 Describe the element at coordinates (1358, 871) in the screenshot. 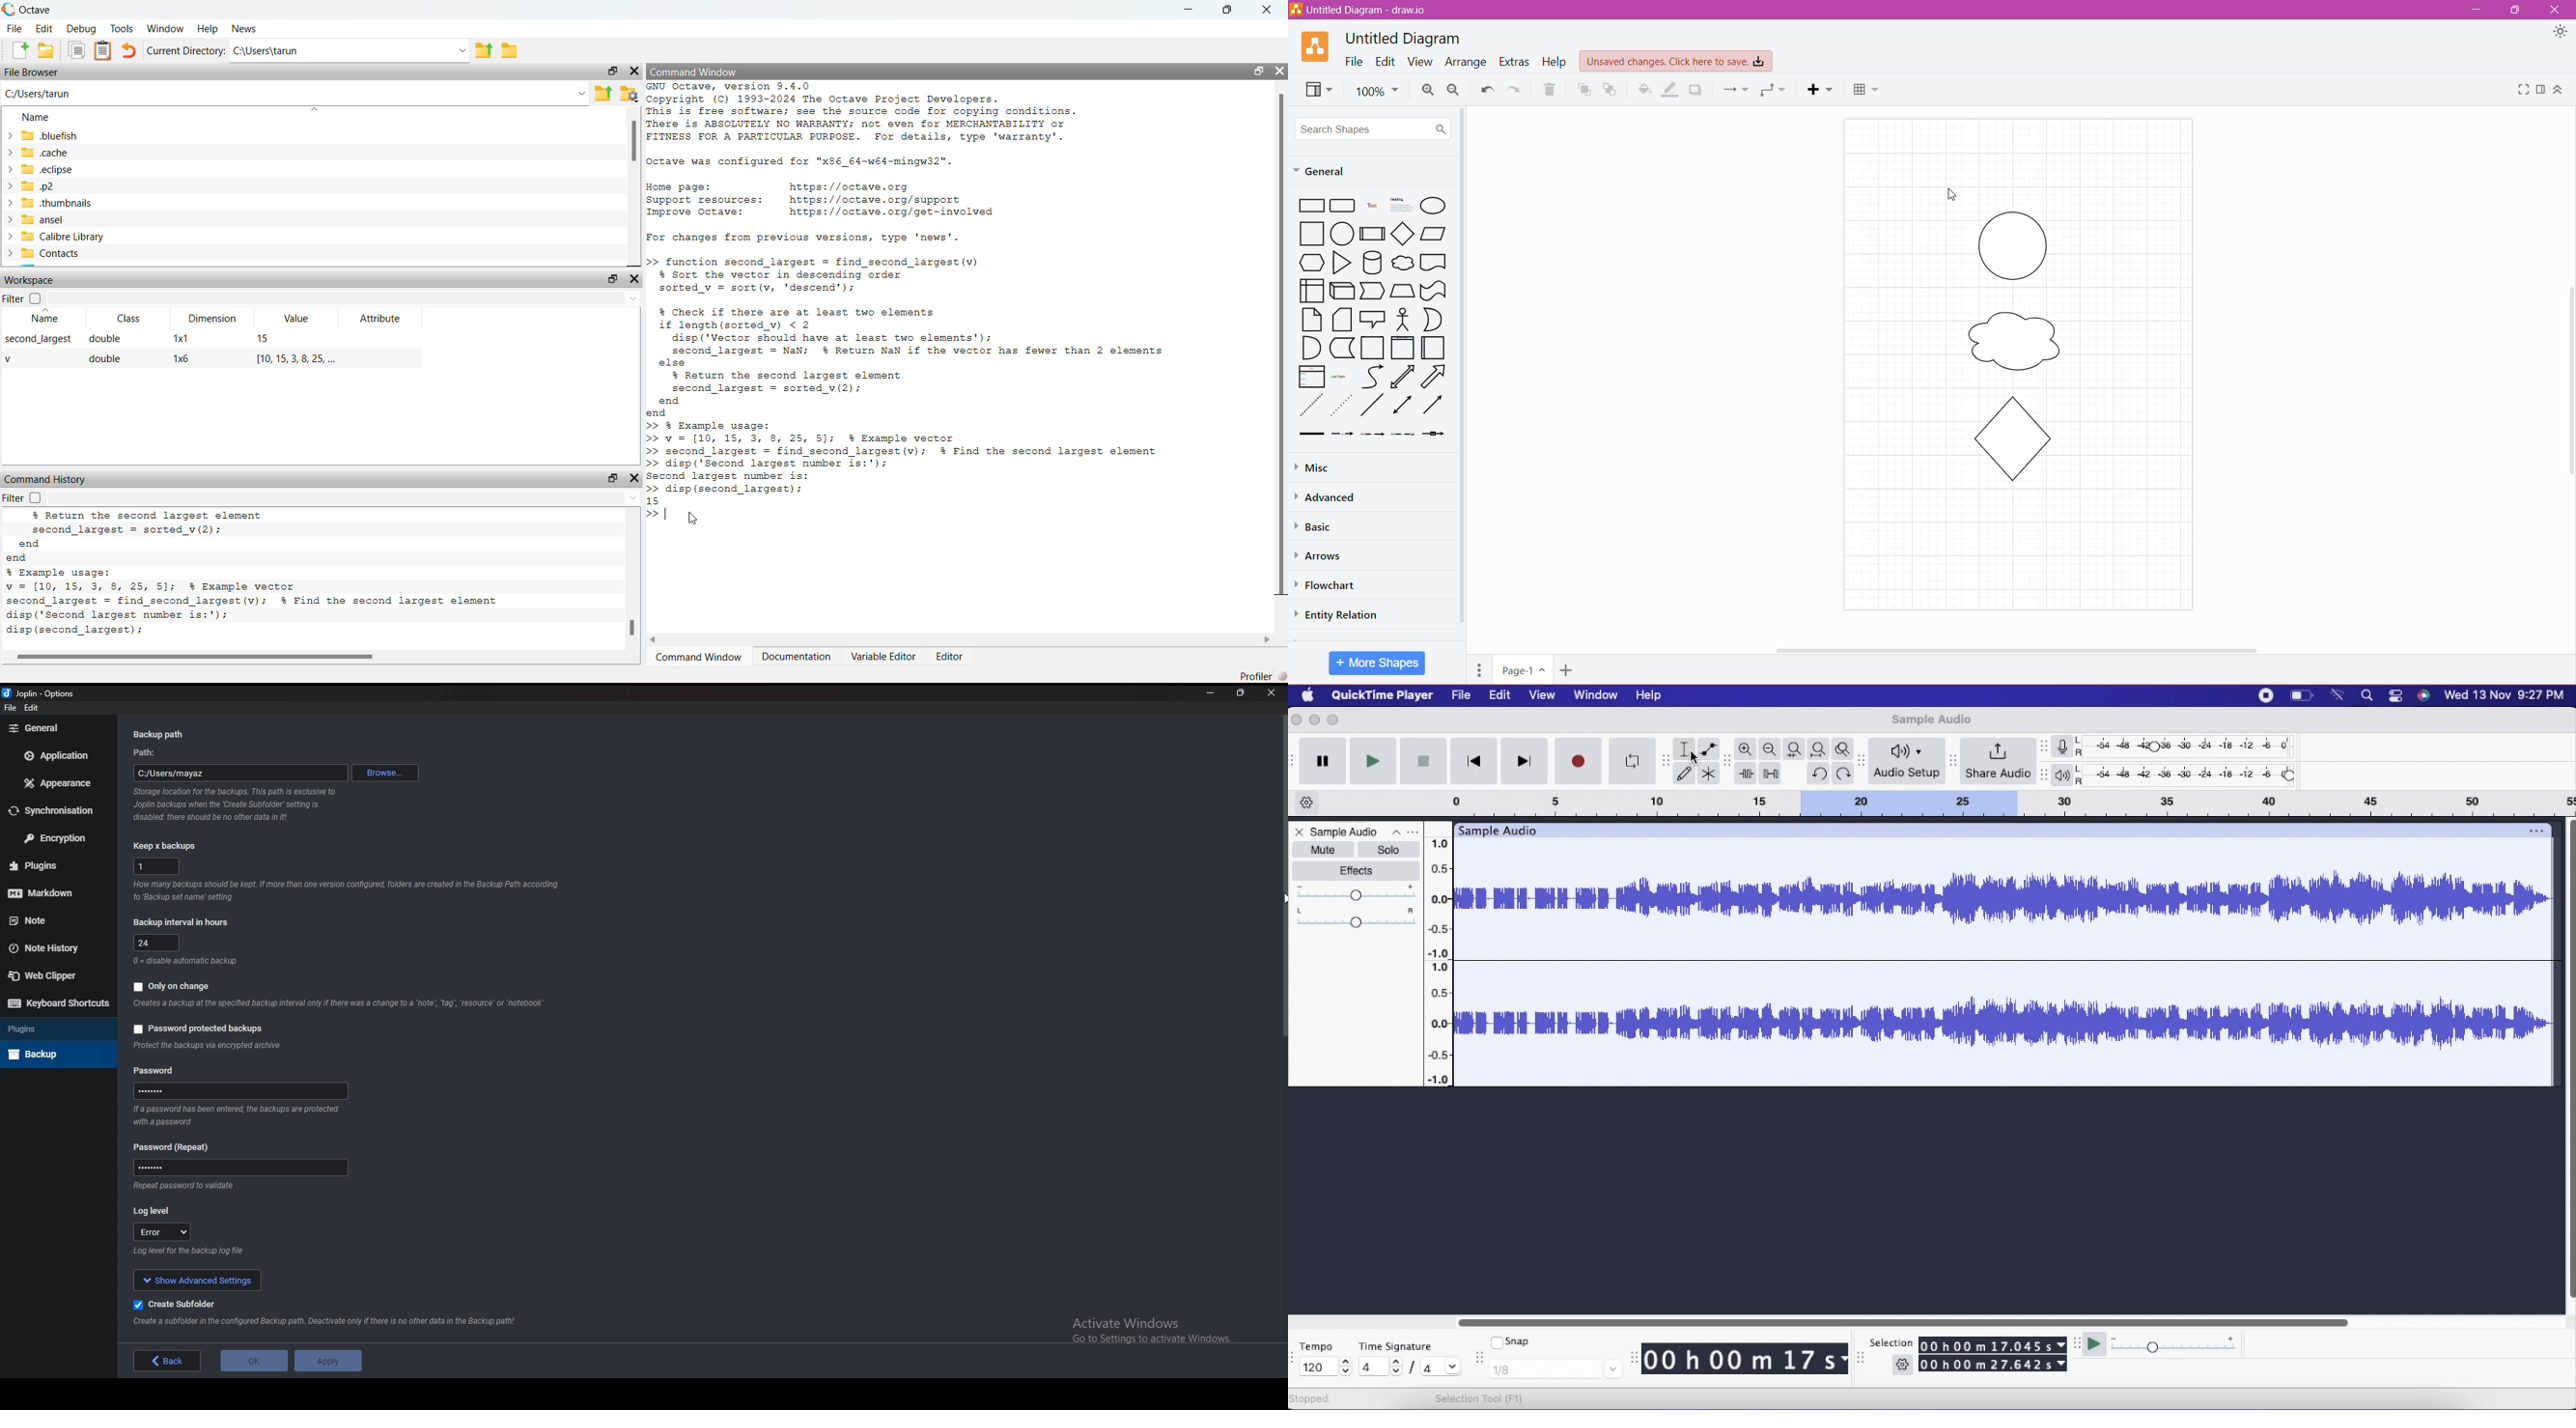

I see `Effects` at that location.